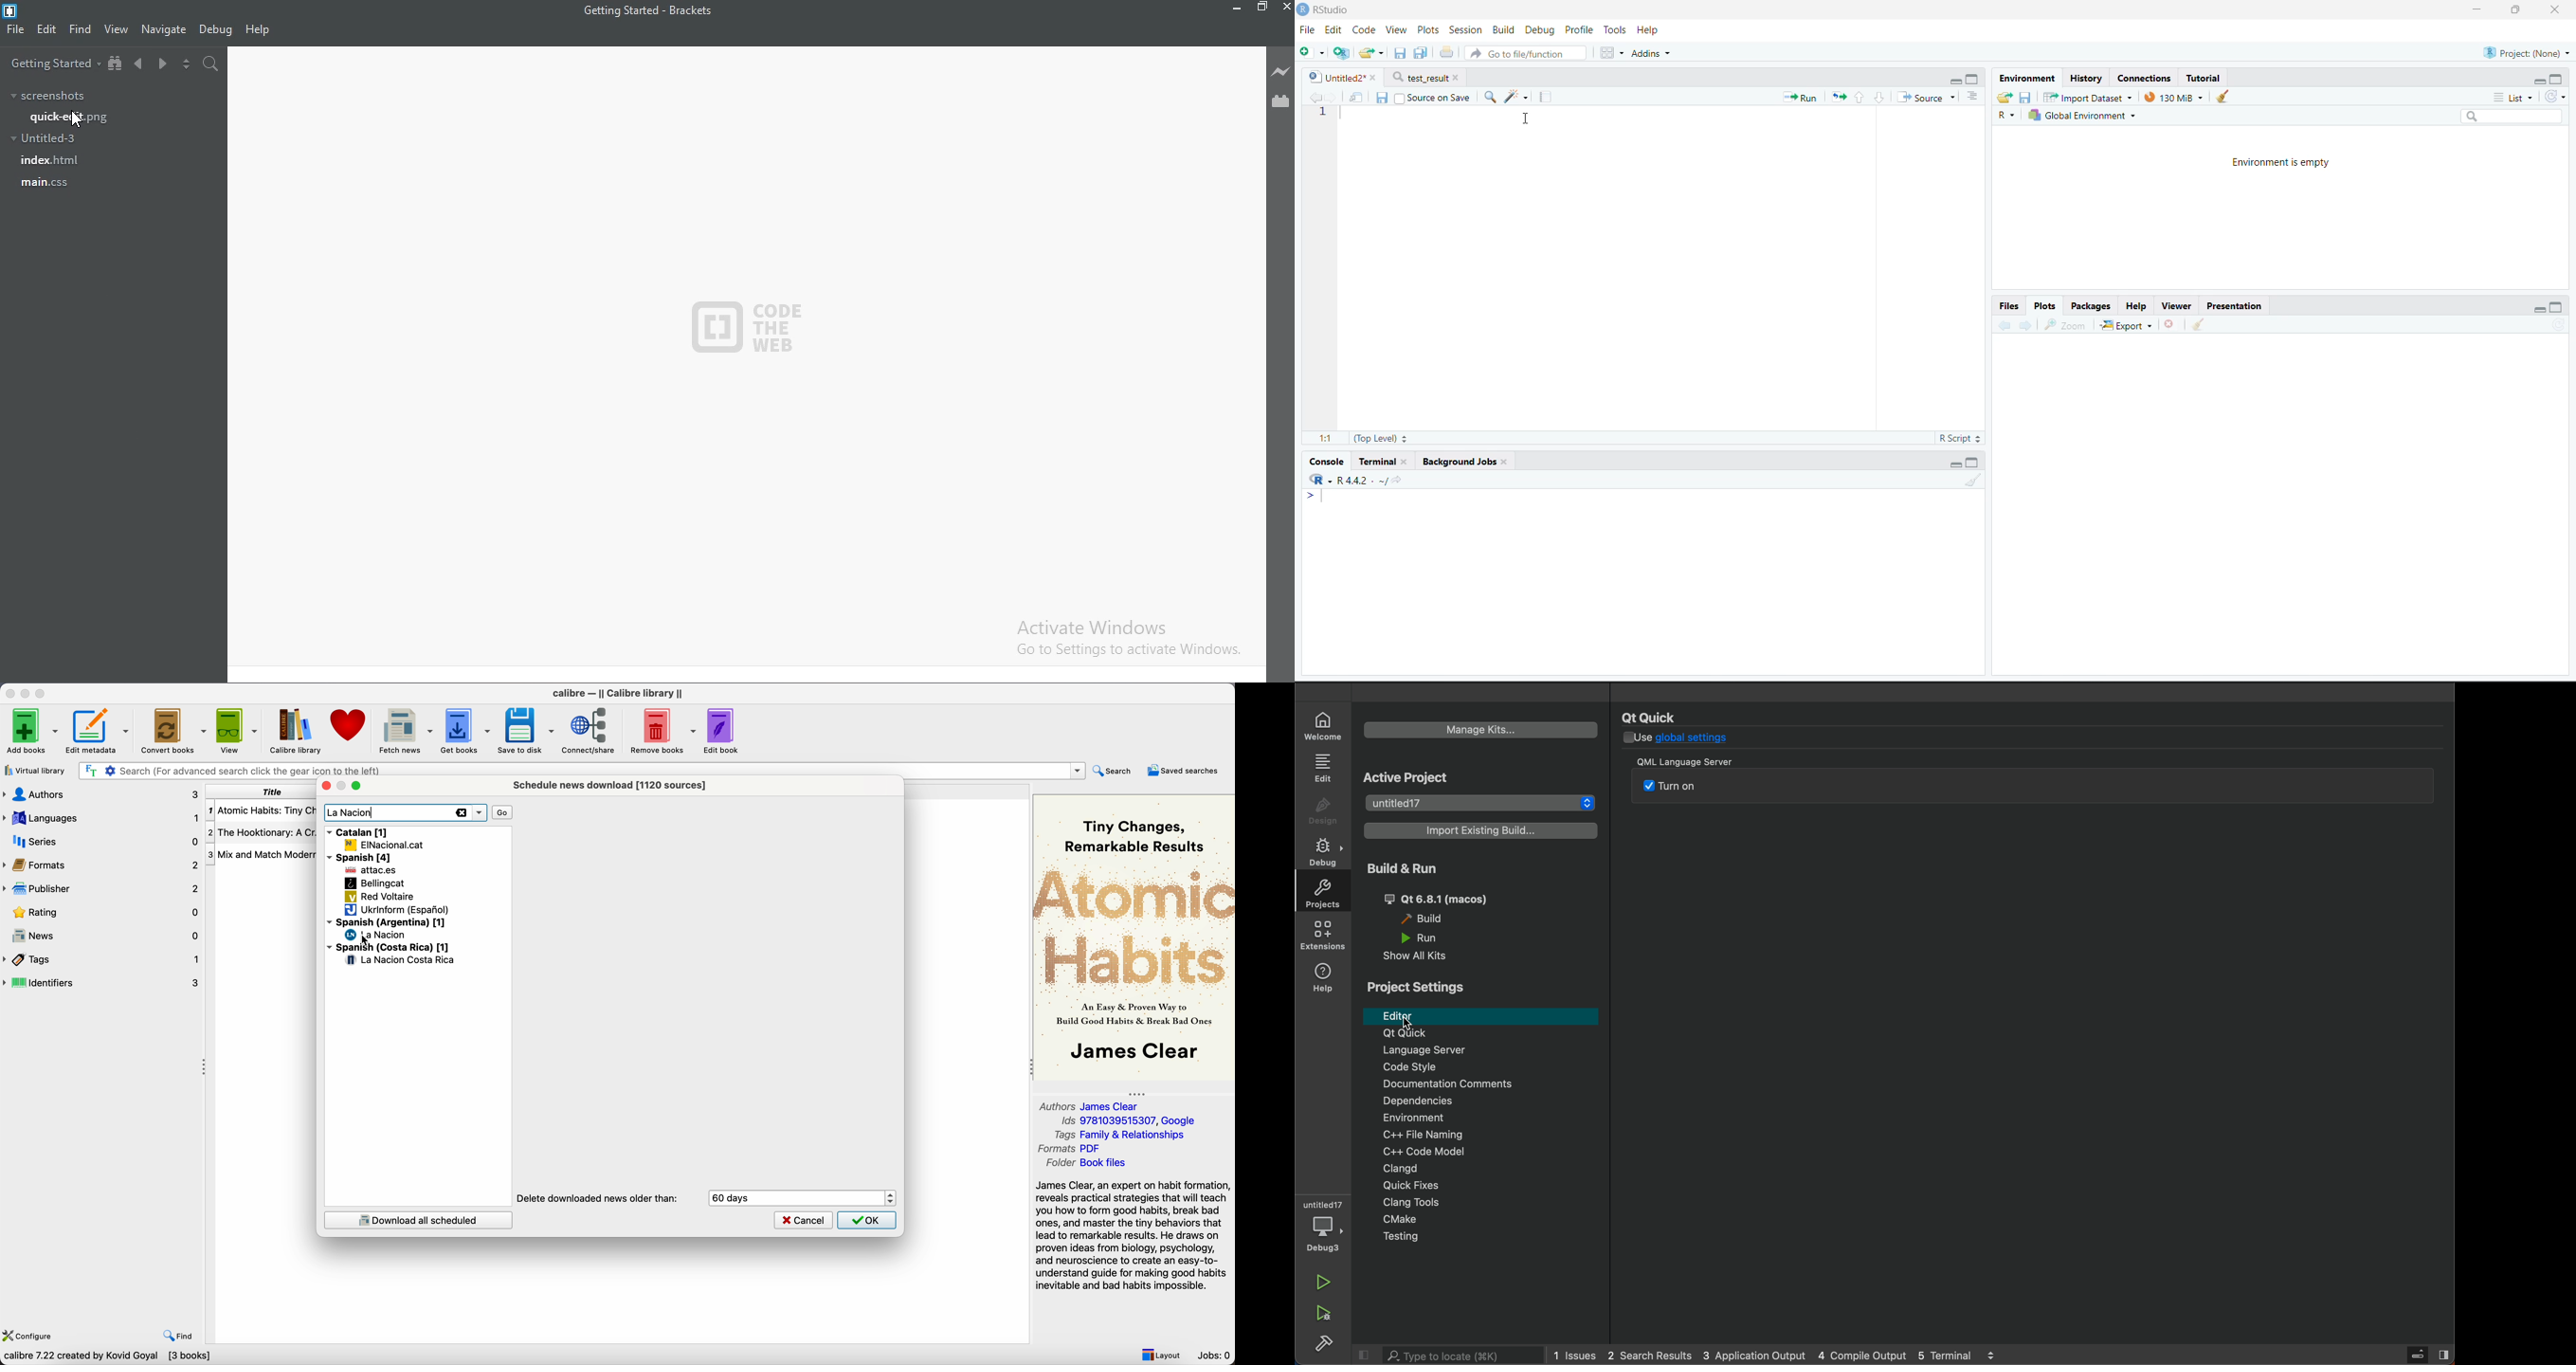 The width and height of the screenshot is (2576, 1372). Describe the element at coordinates (1382, 97) in the screenshot. I see `Save current document (Ctrl + S)` at that location.